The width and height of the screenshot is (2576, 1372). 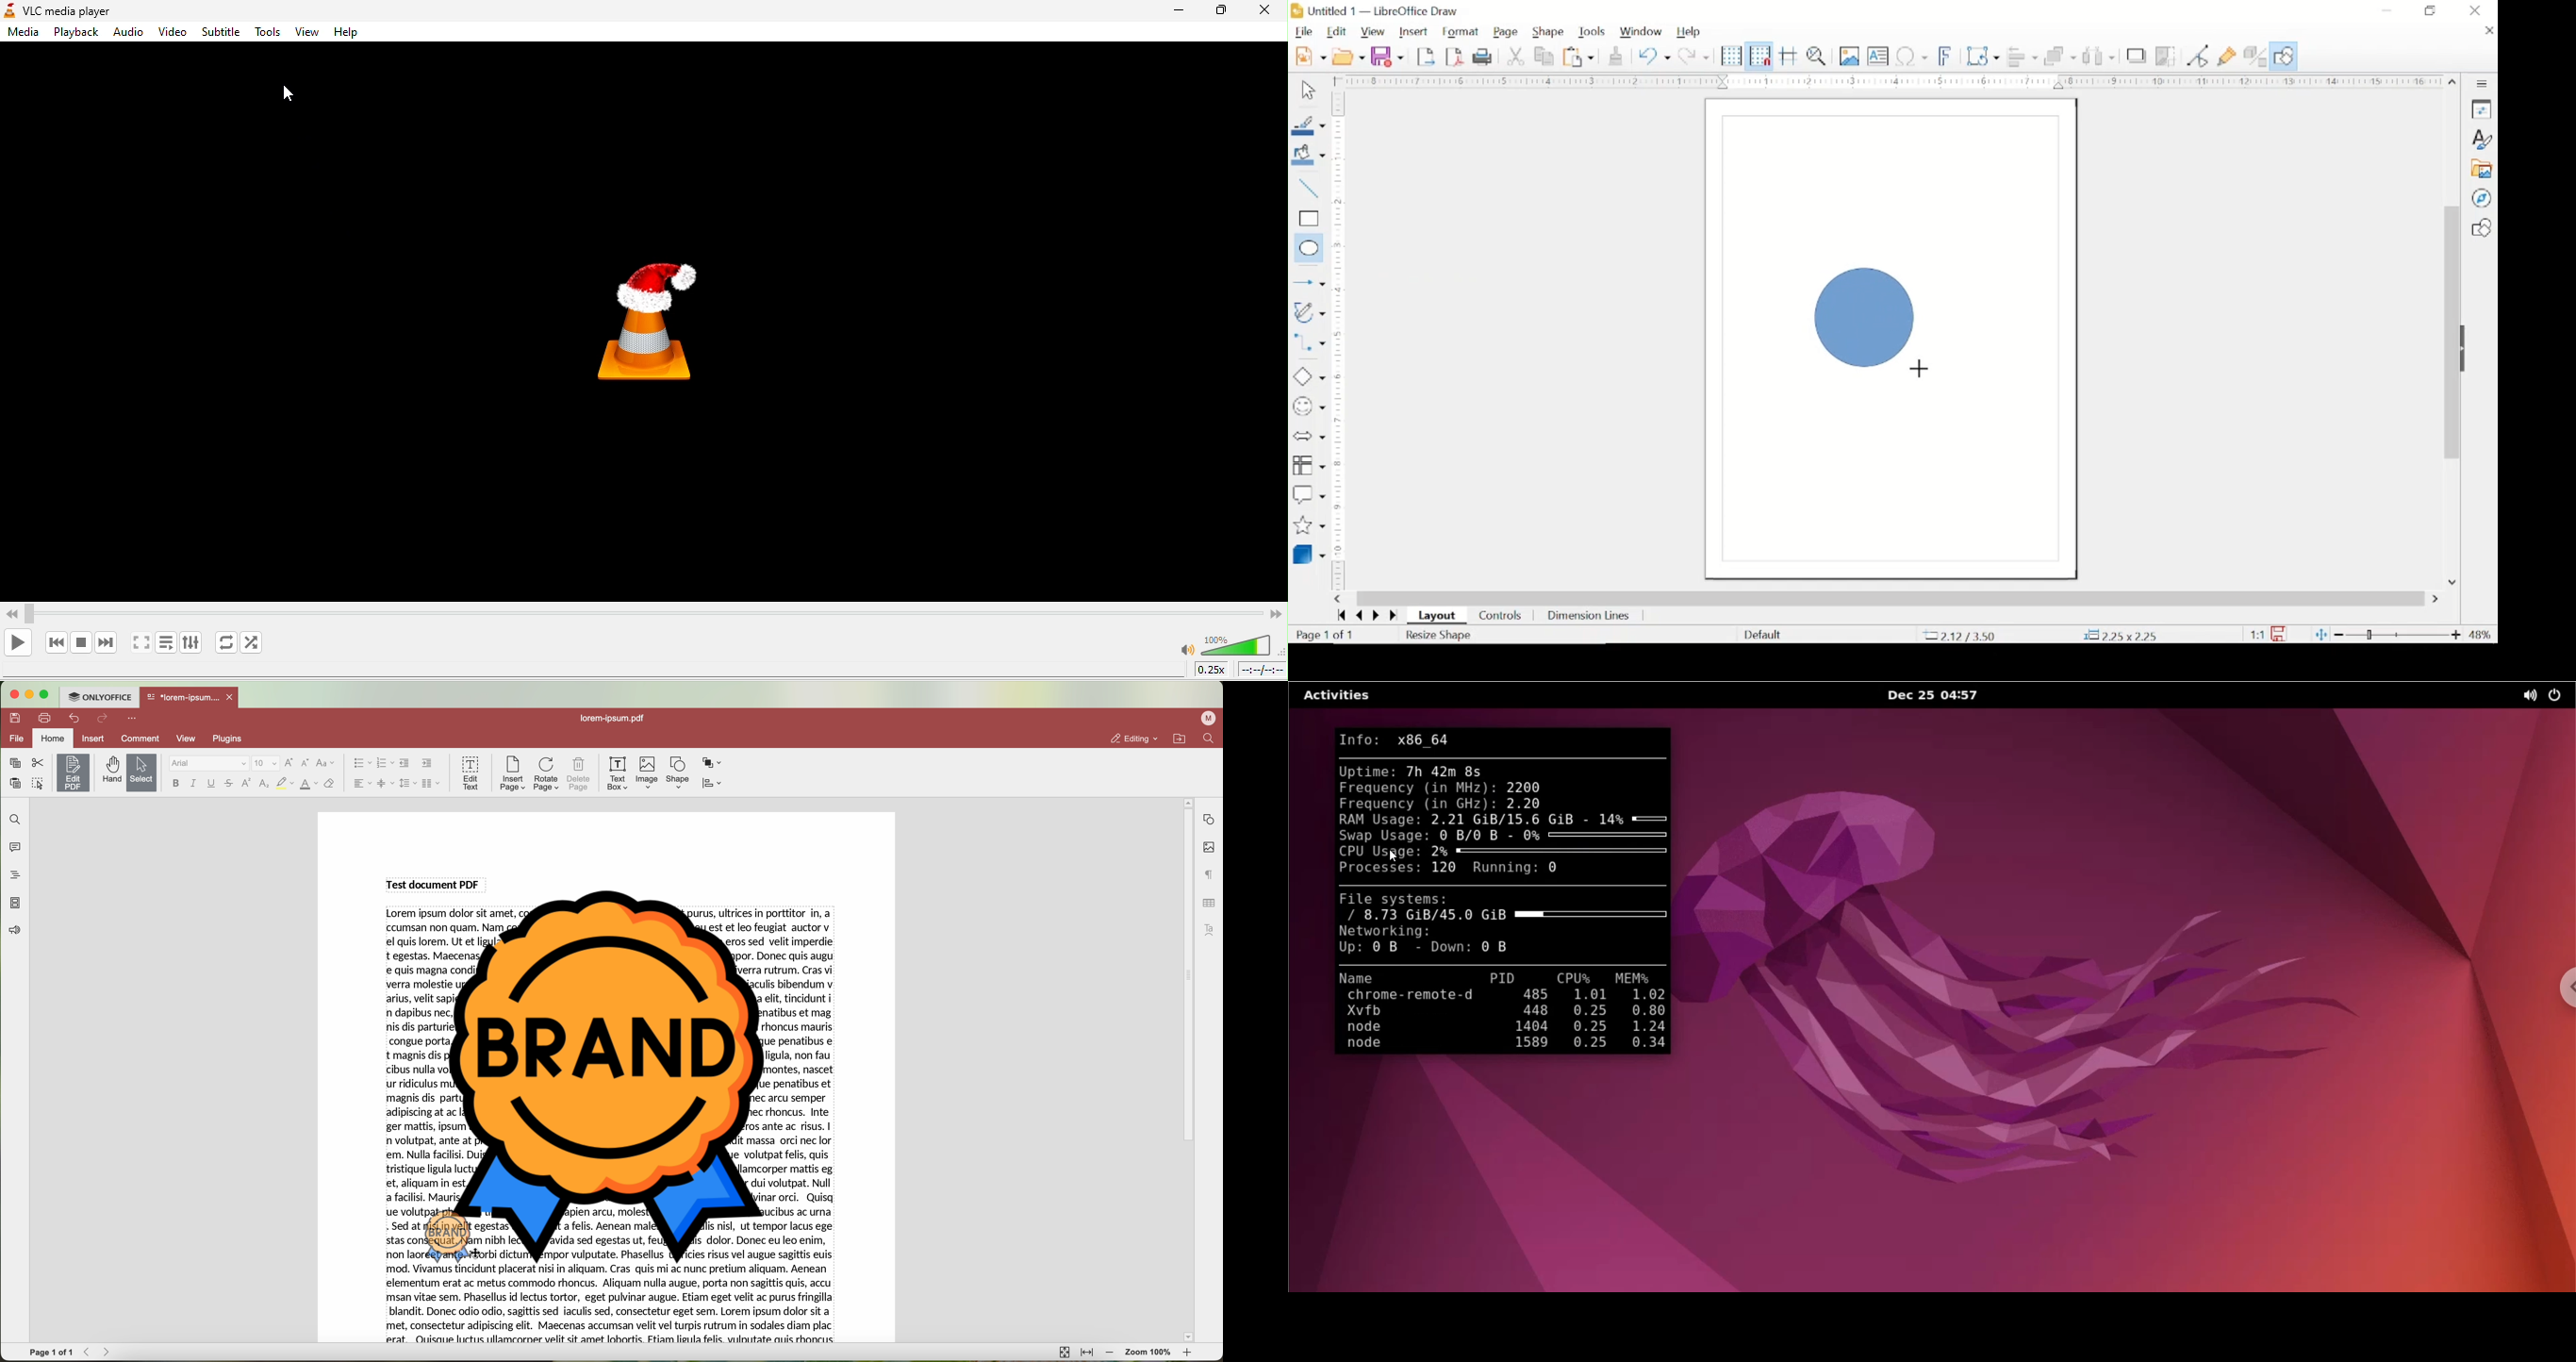 What do you see at coordinates (2398, 633) in the screenshot?
I see `zoom slider` at bounding box center [2398, 633].